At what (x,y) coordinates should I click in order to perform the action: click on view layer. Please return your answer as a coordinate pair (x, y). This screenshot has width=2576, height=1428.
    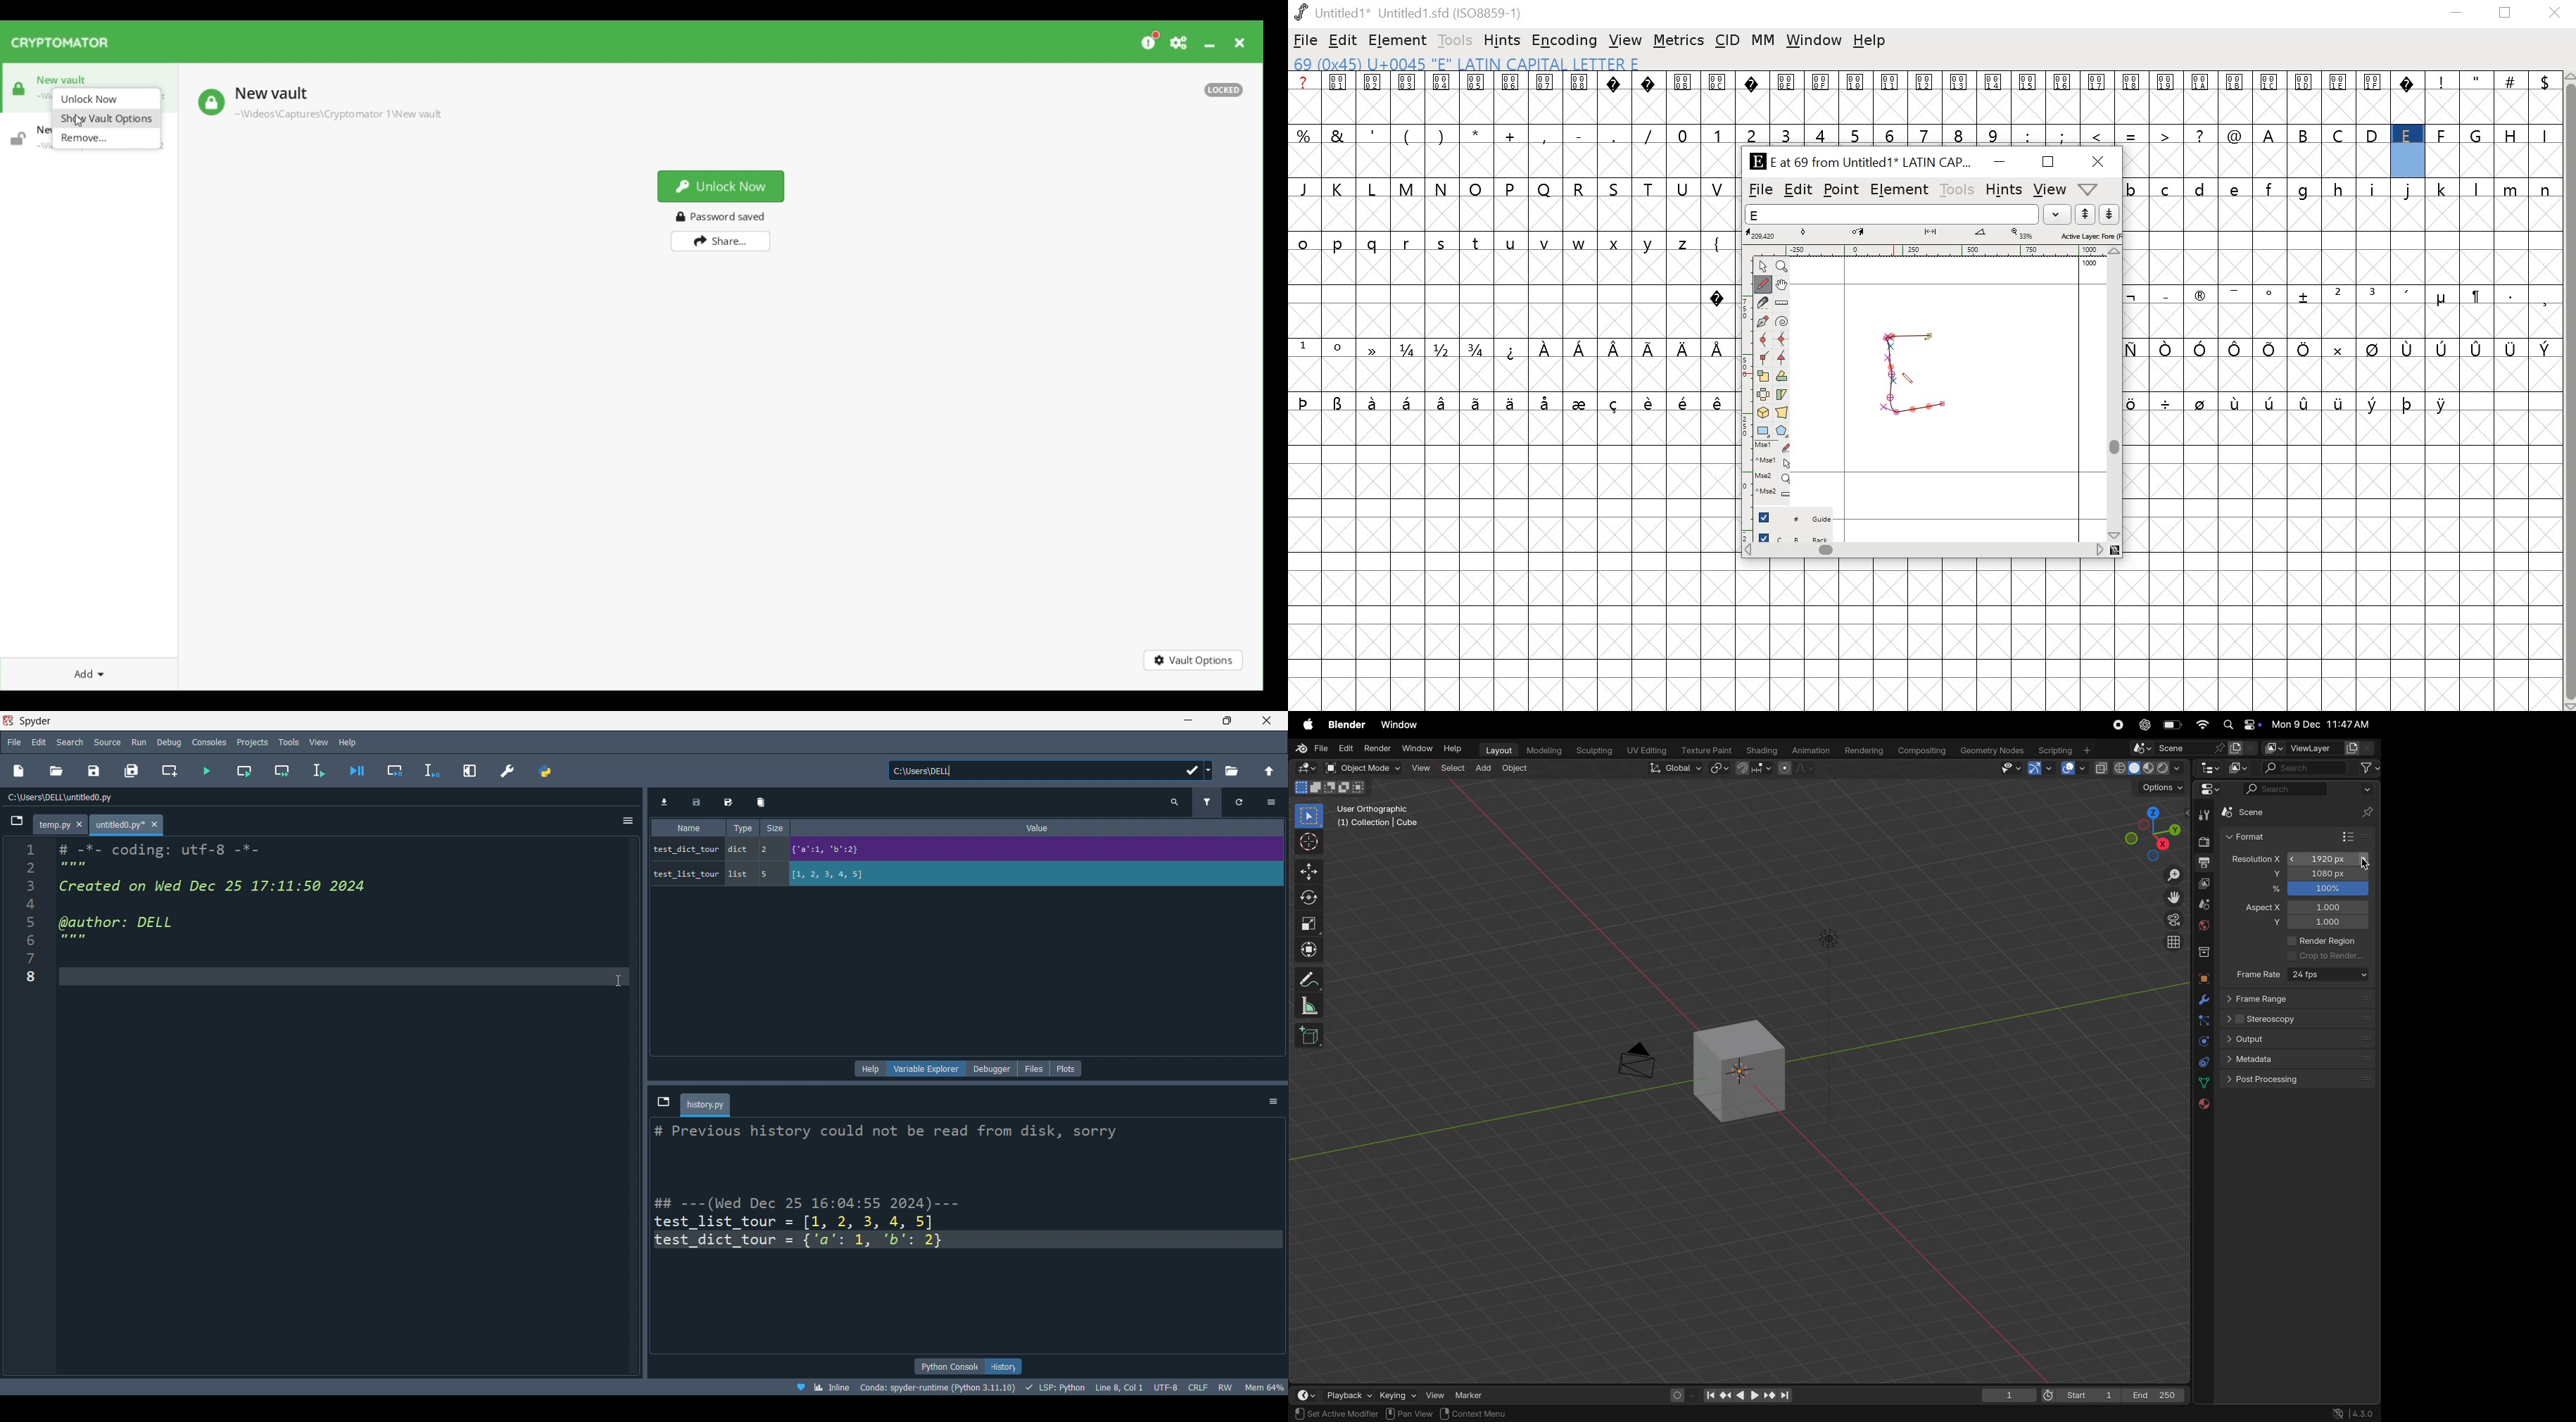
    Looking at the image, I should click on (2317, 748).